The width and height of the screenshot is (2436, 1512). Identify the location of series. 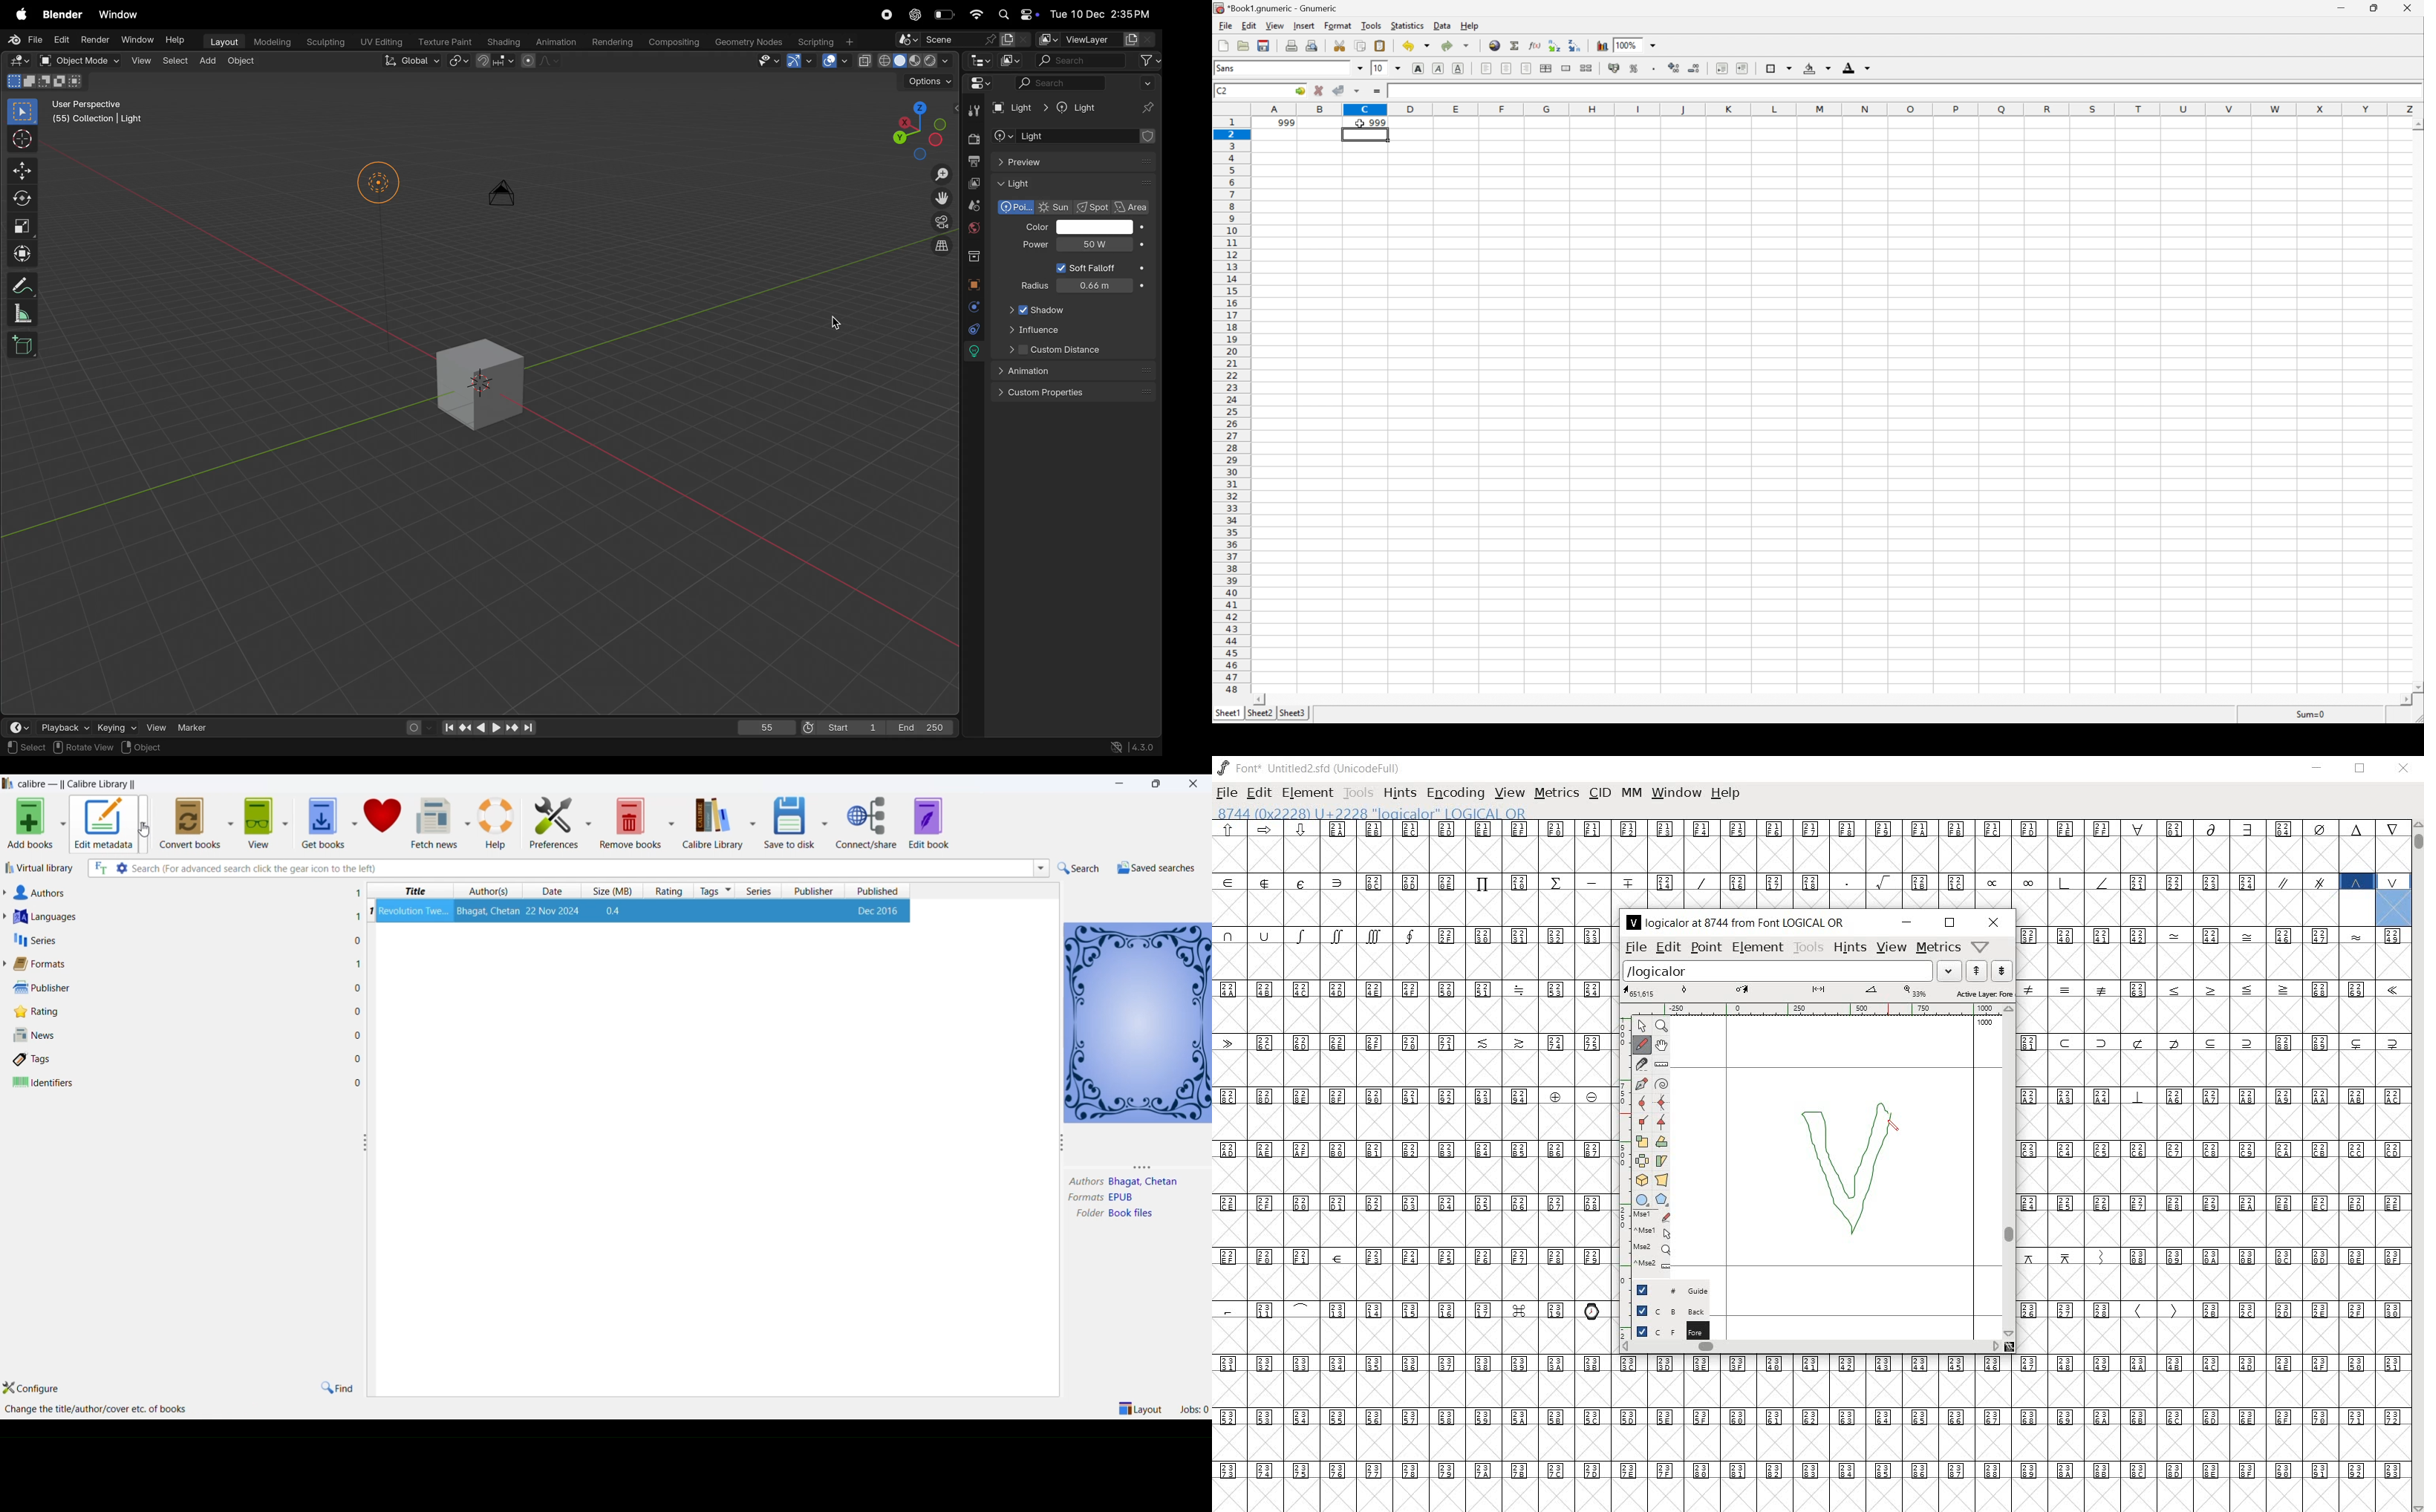
(759, 891).